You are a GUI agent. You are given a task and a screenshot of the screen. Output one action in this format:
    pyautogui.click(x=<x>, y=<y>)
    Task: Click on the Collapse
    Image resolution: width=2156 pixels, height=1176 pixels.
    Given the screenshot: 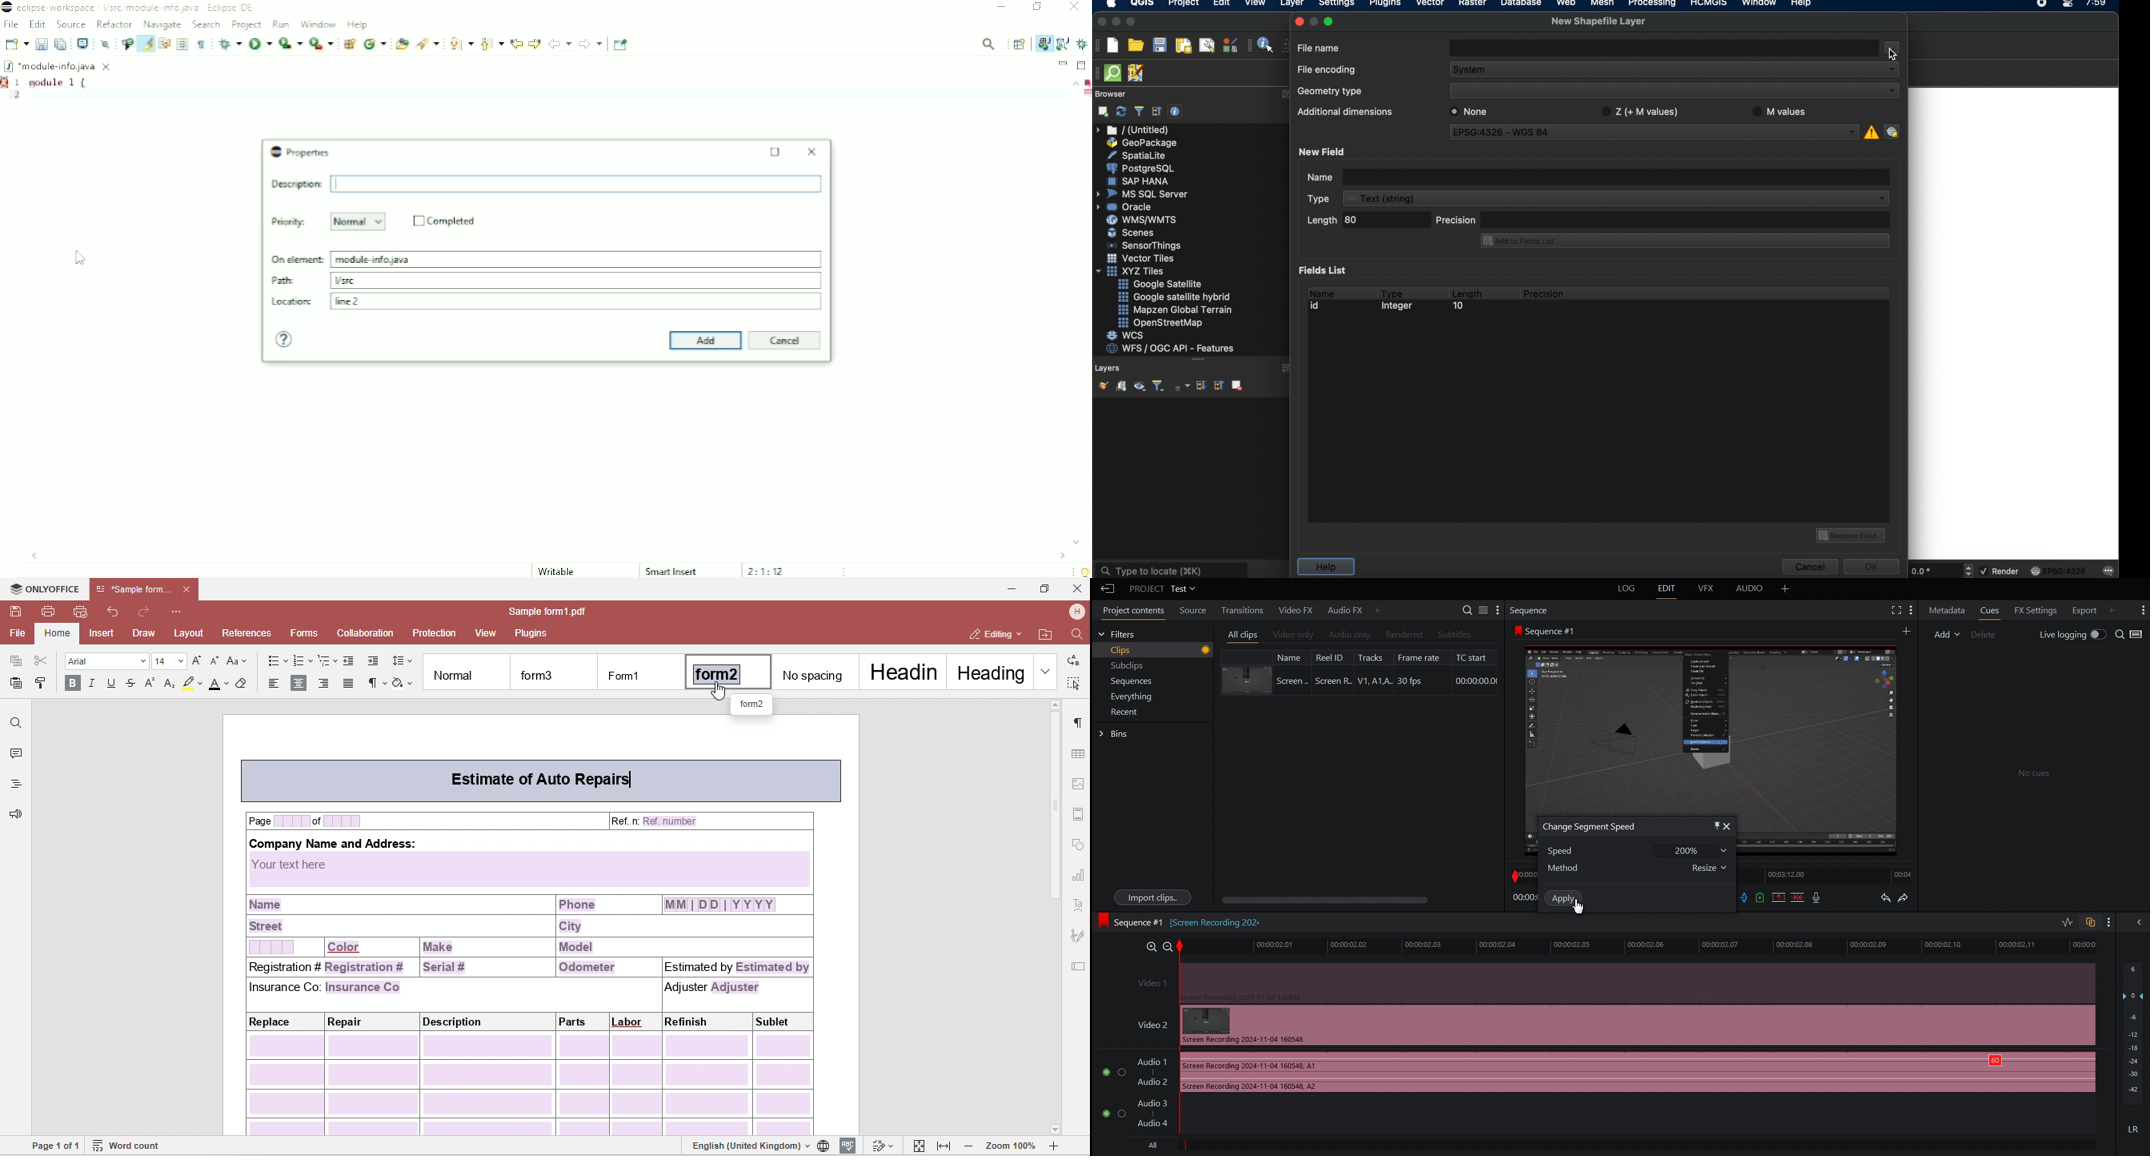 What is the action you would take?
    pyautogui.click(x=2138, y=922)
    